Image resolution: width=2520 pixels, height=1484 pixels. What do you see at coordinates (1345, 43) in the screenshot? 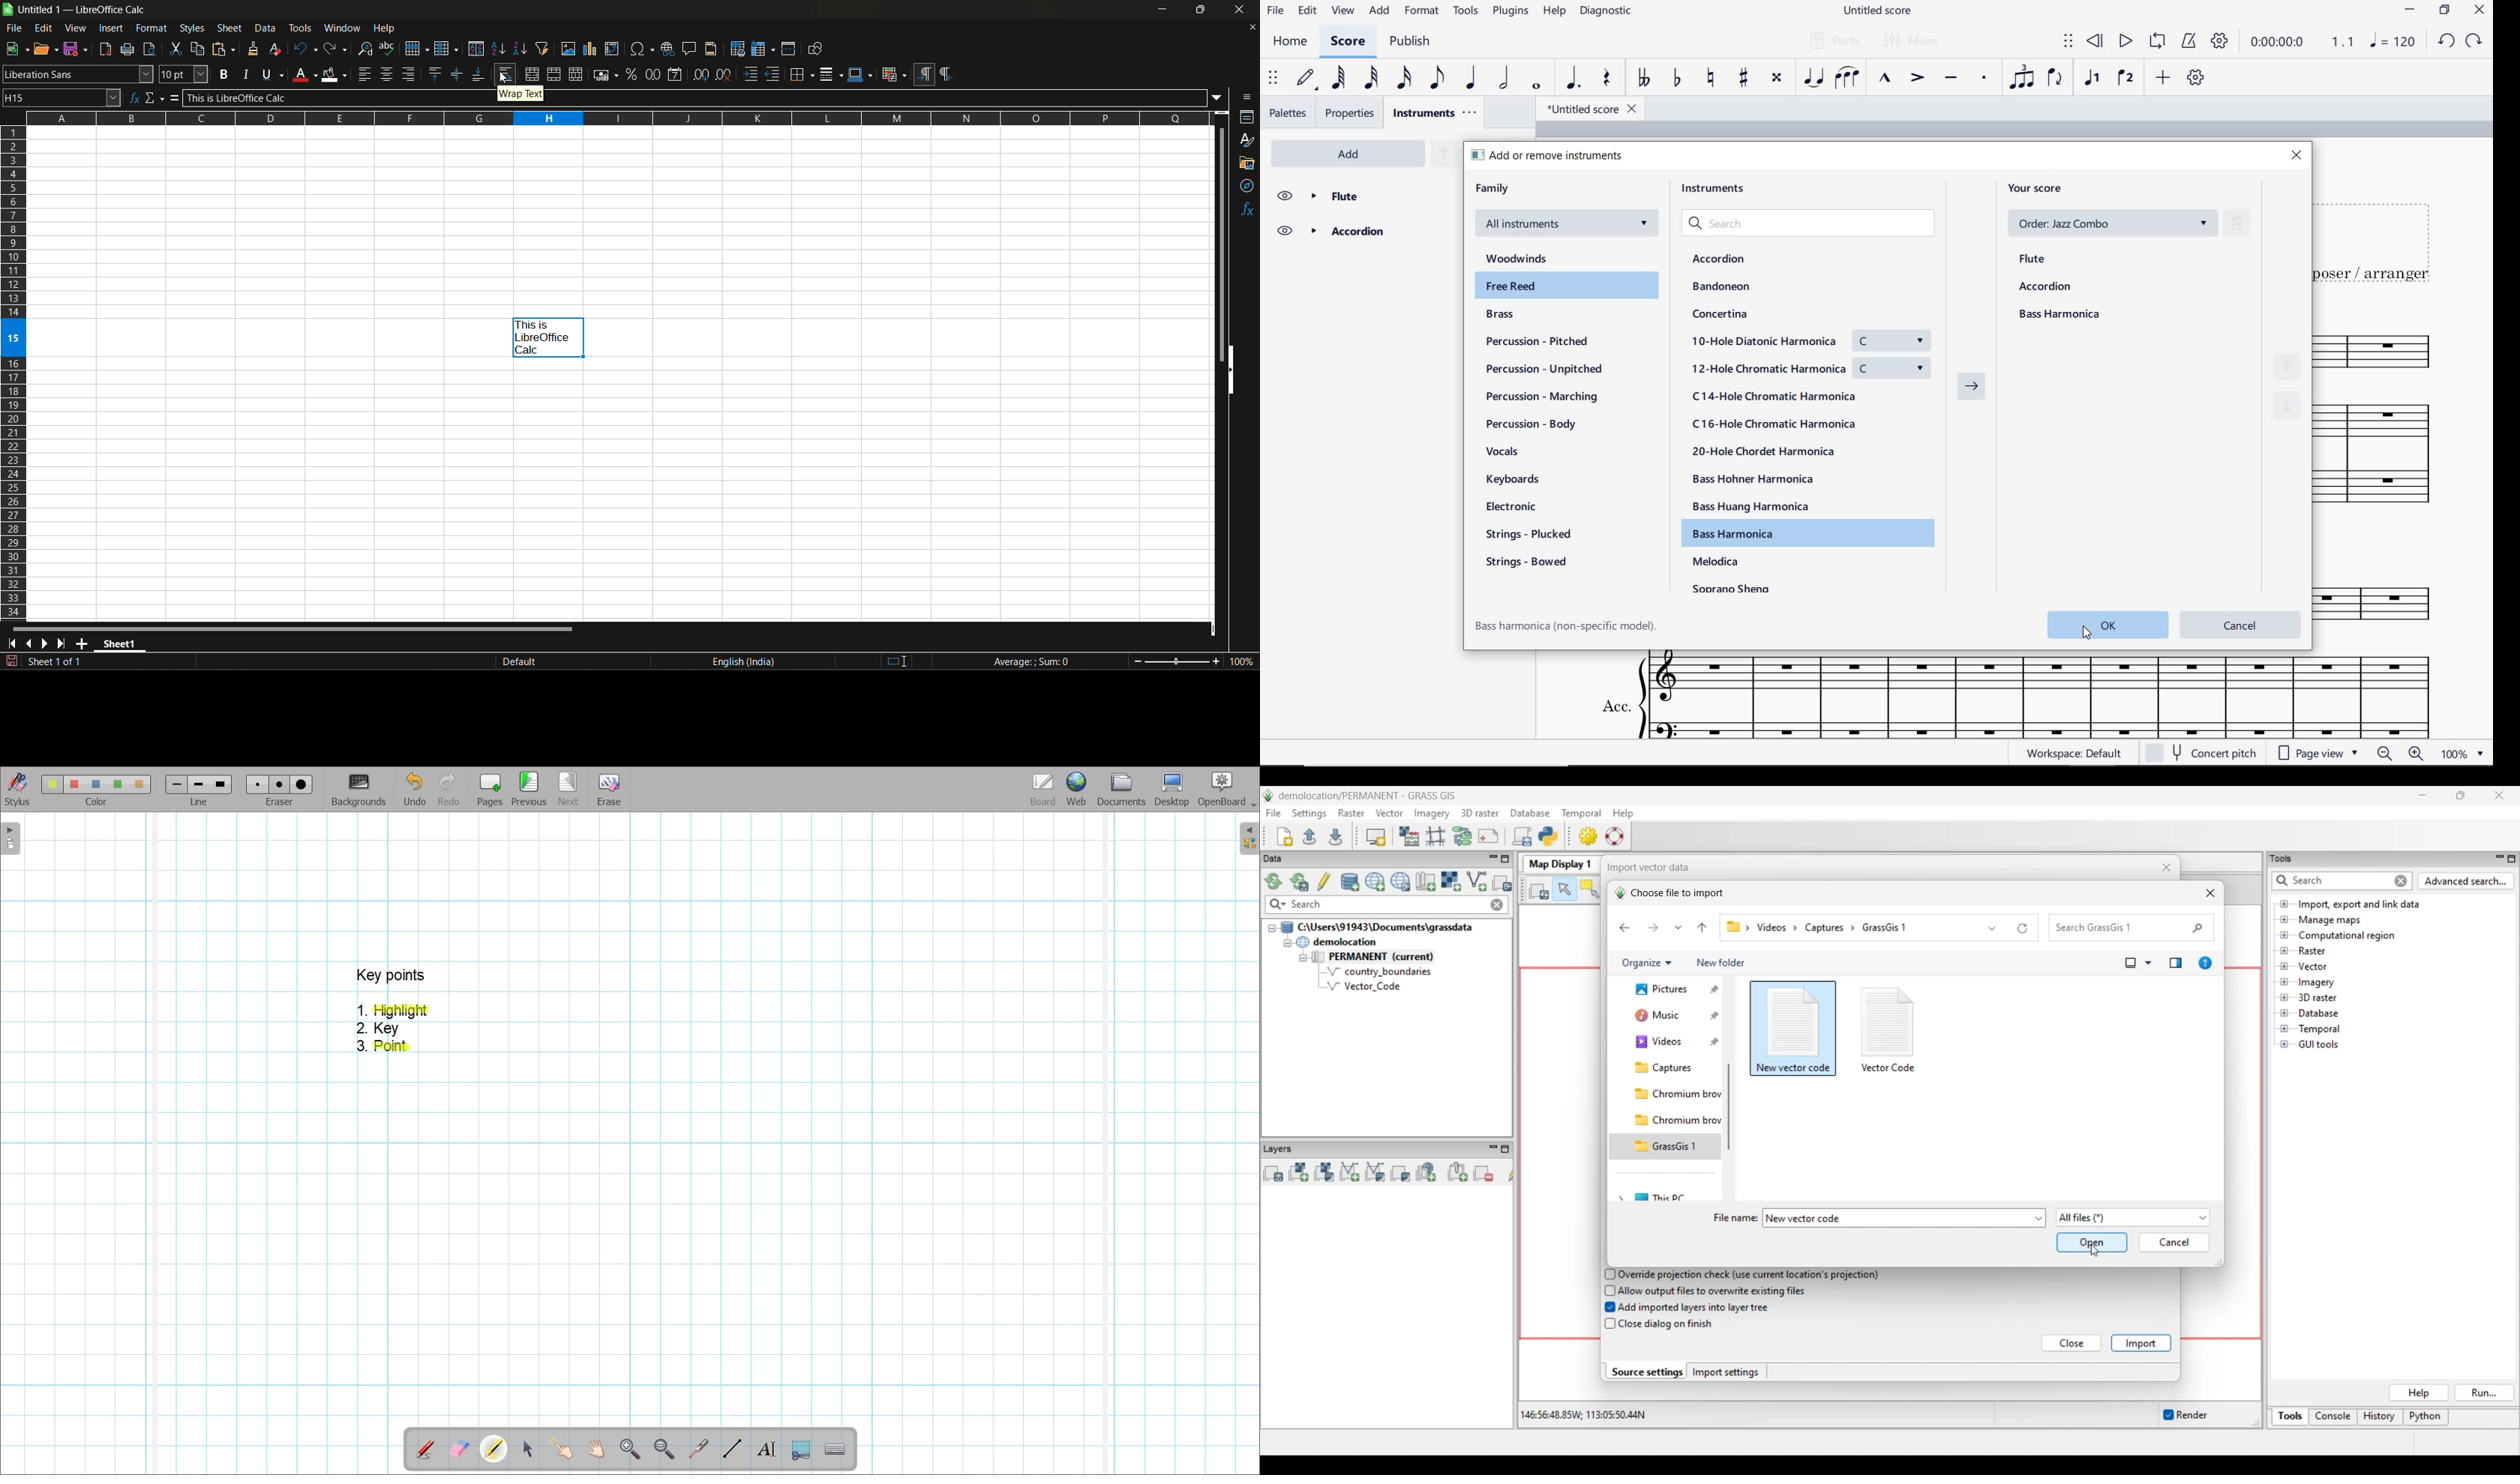
I see `SCORE` at bounding box center [1345, 43].